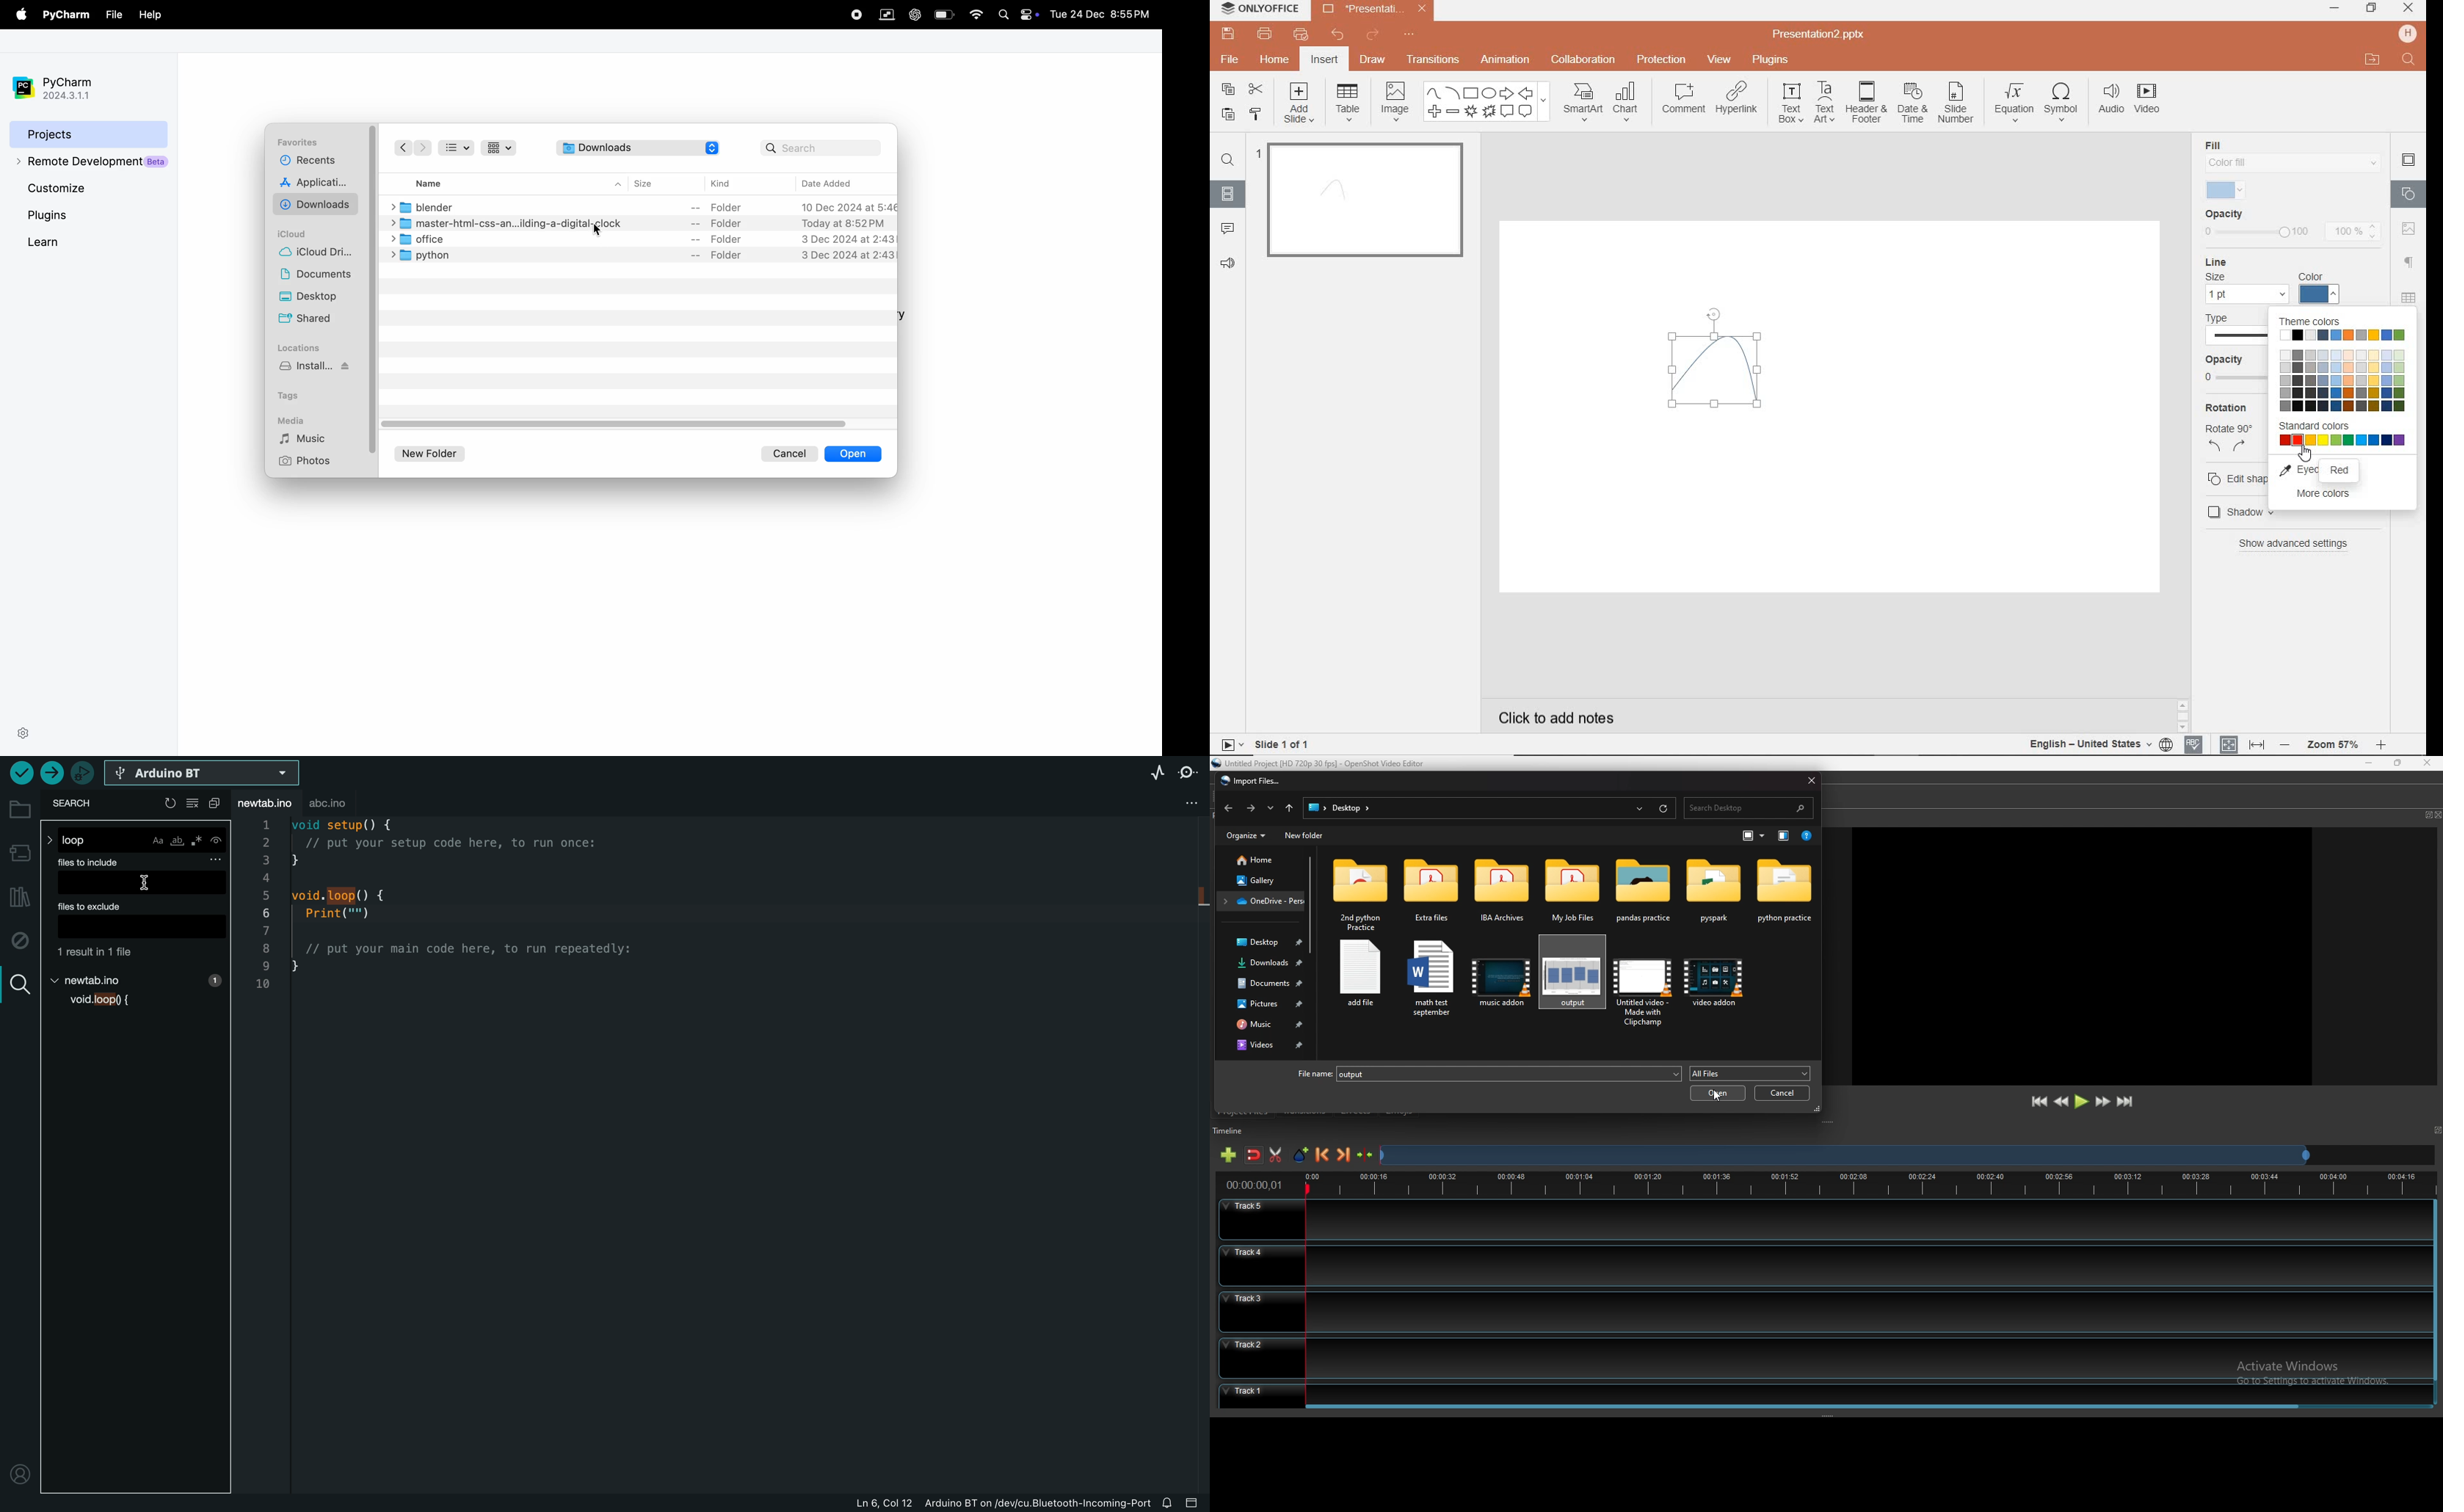  Describe the element at coordinates (1662, 59) in the screenshot. I see `PROTECTION` at that location.